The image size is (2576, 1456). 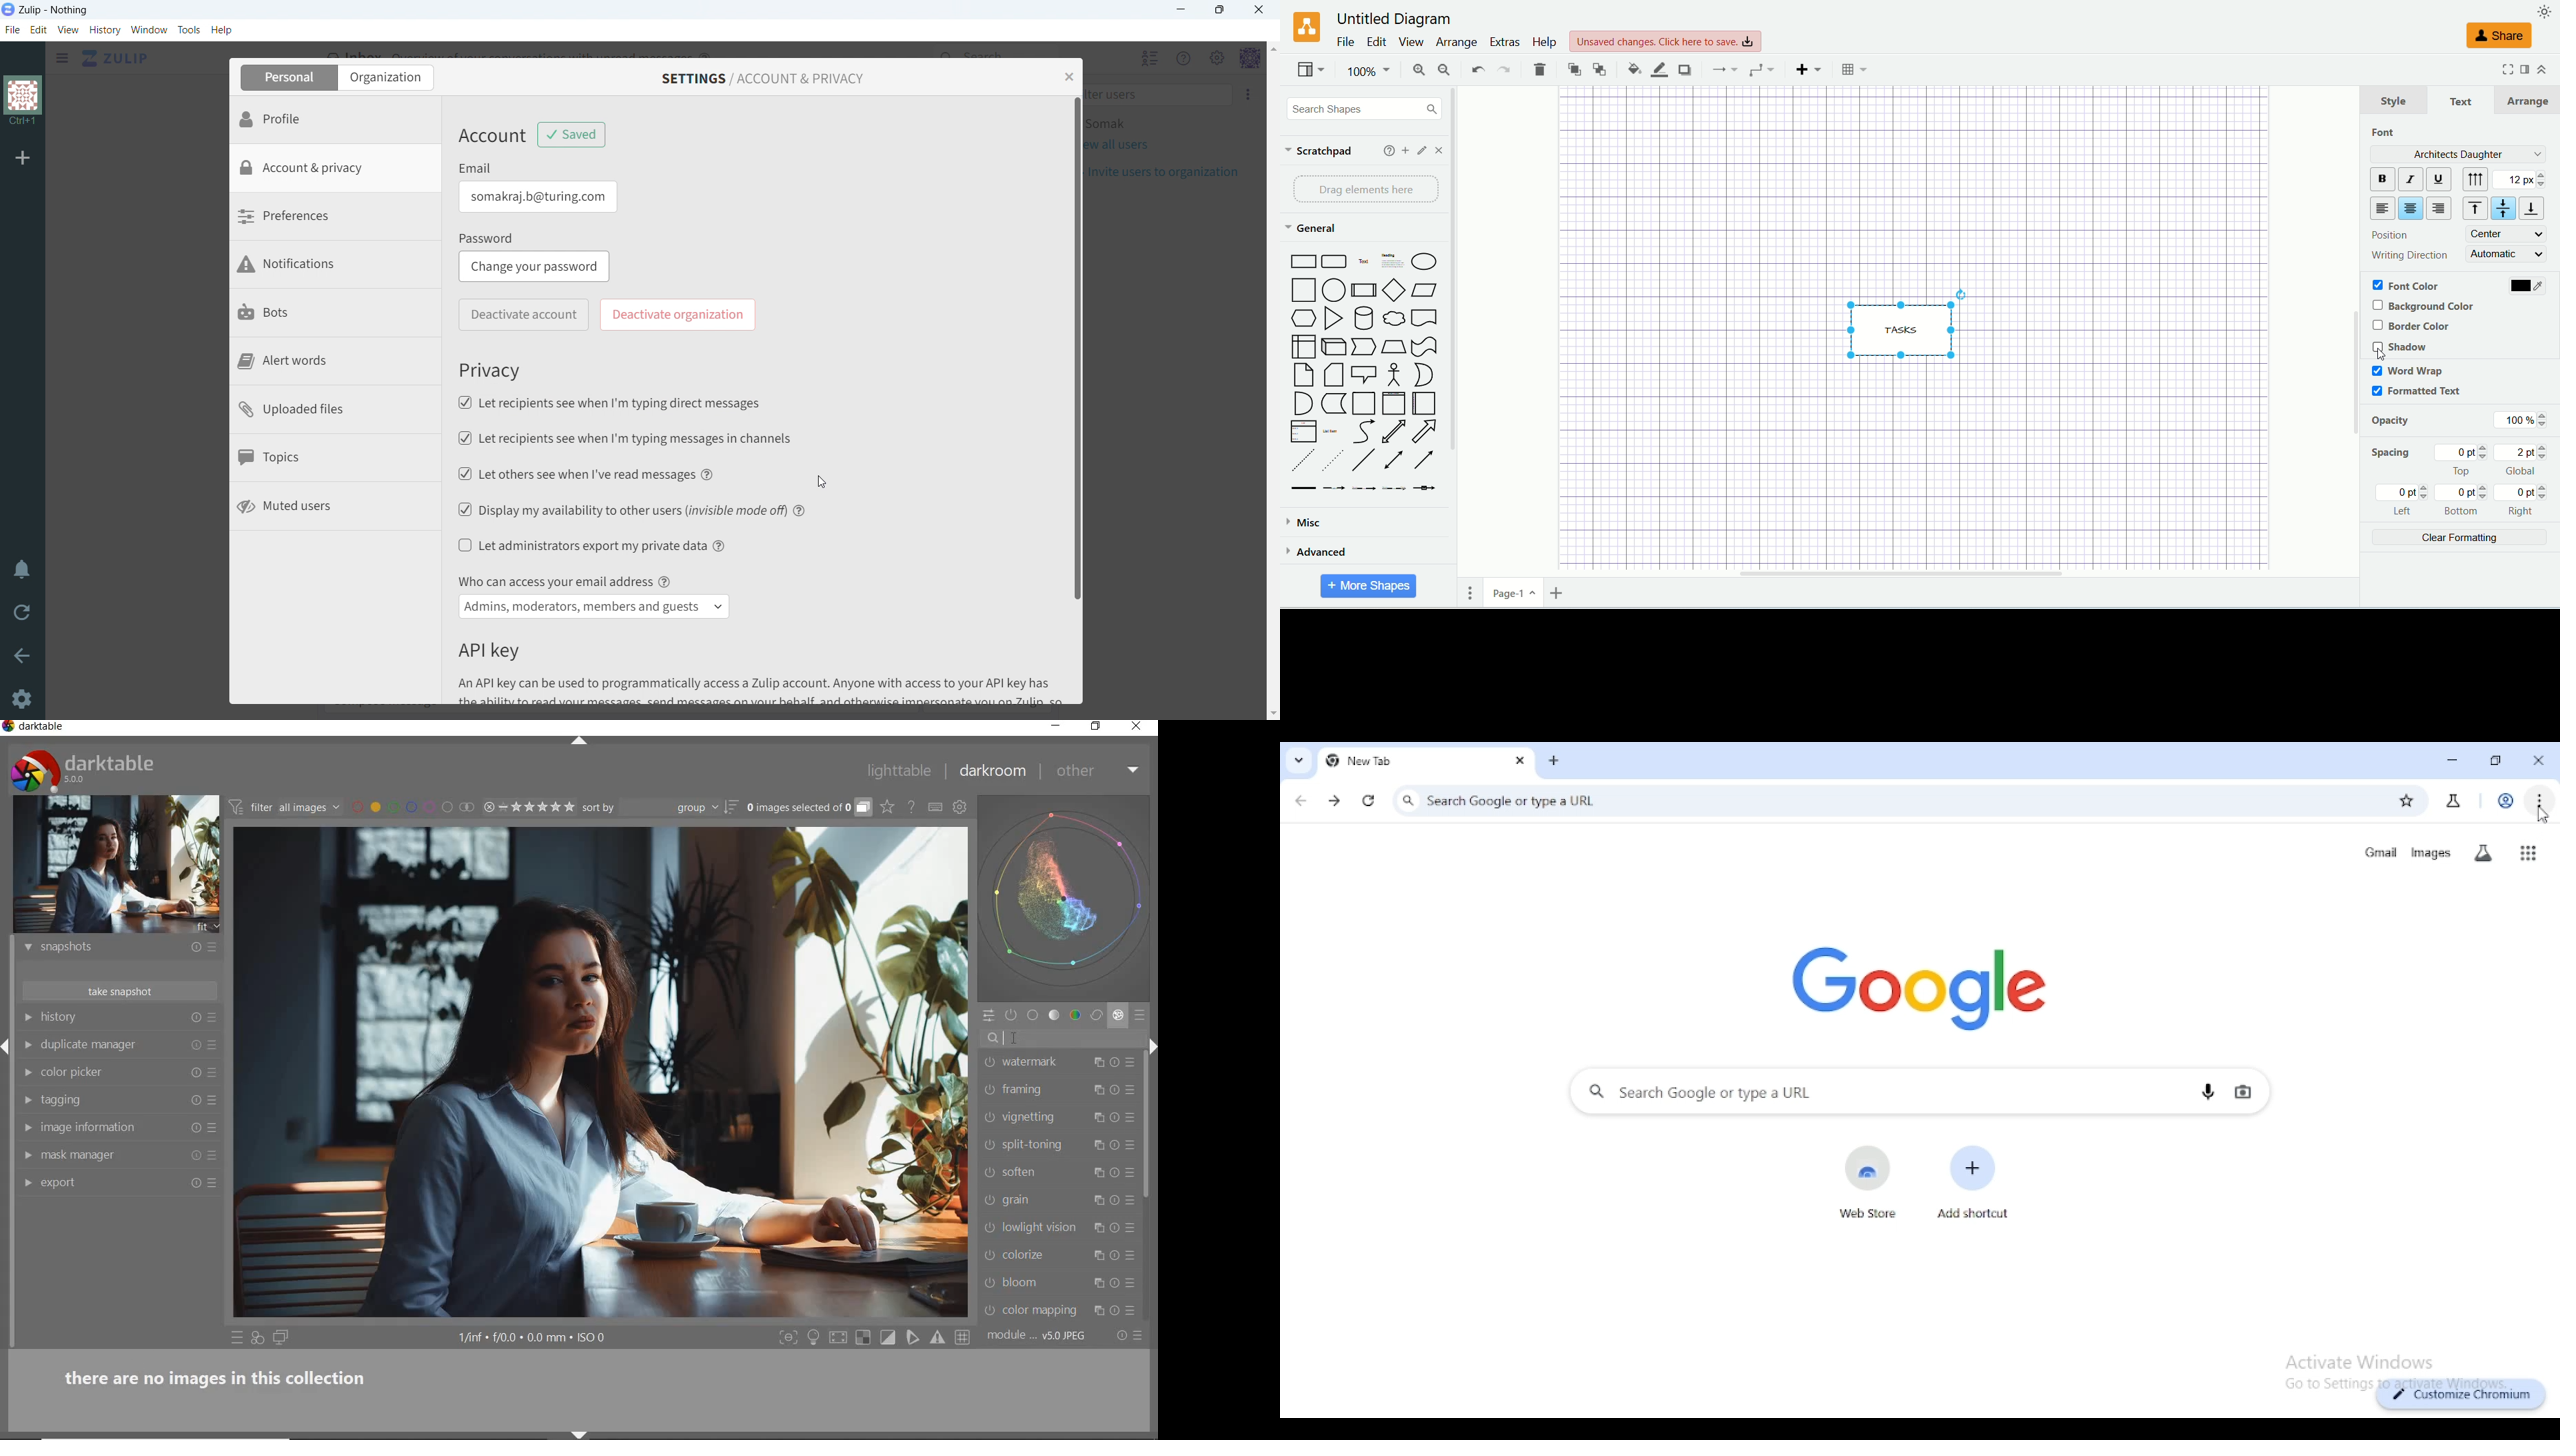 I want to click on add organization, so click(x=23, y=157).